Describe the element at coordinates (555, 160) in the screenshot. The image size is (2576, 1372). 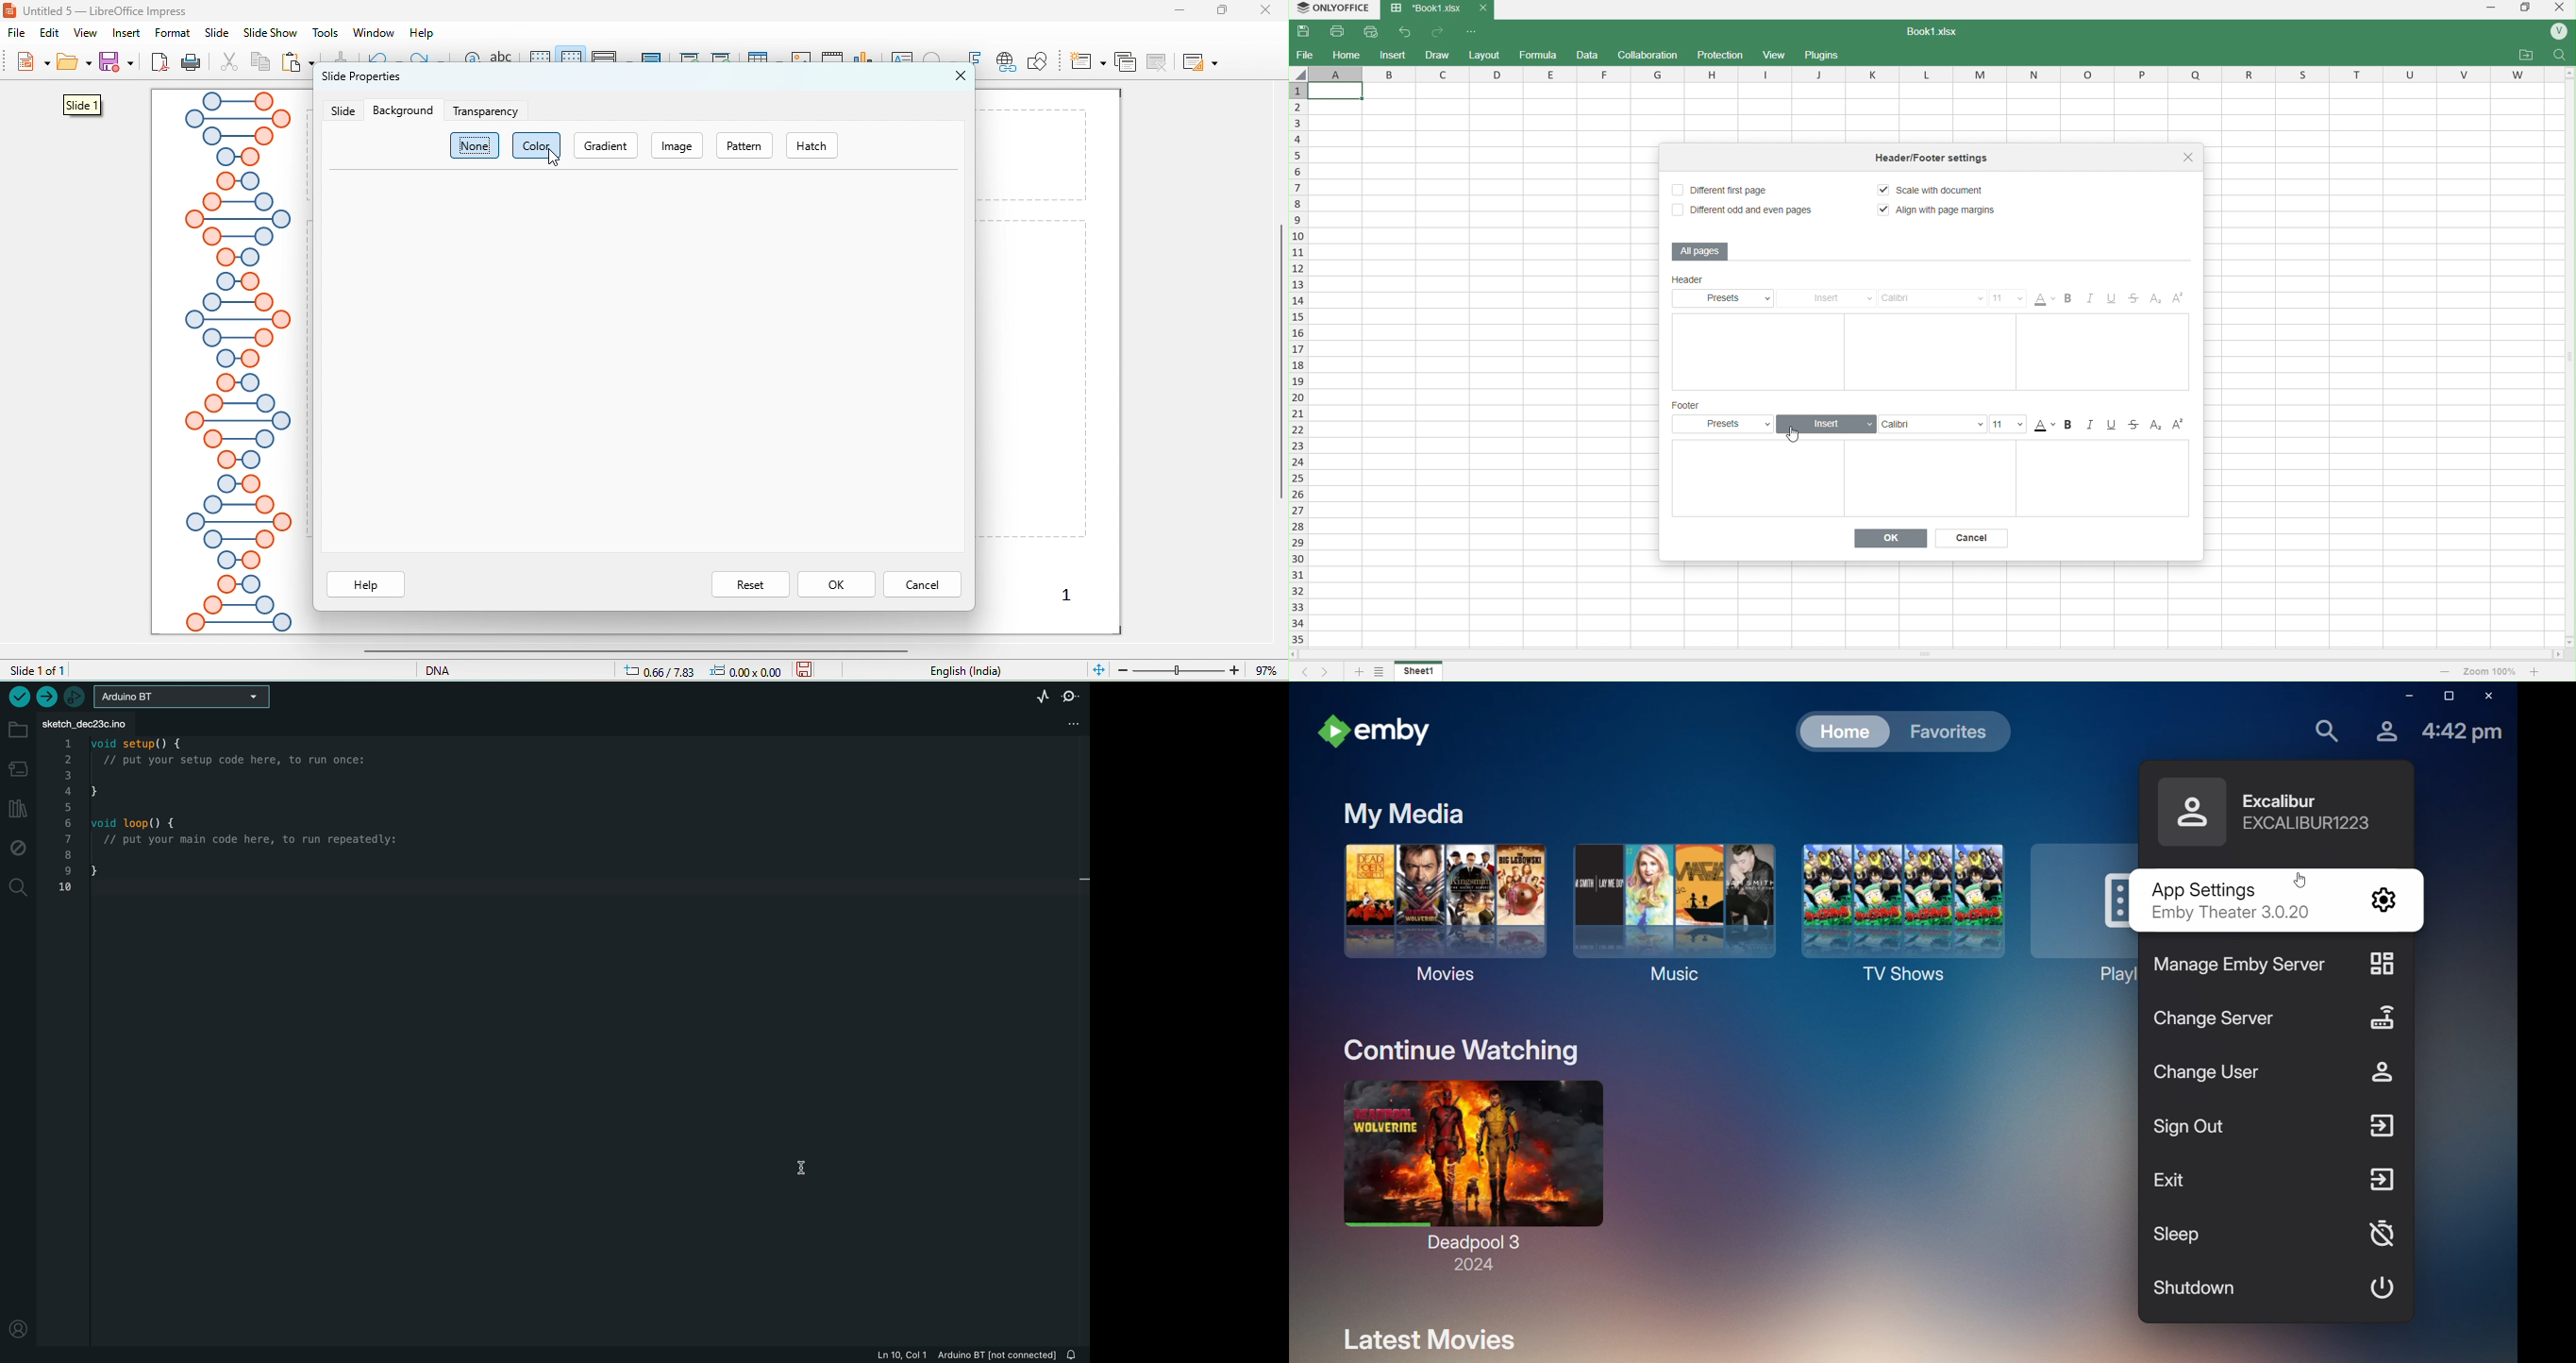
I see `cursor movement` at that location.